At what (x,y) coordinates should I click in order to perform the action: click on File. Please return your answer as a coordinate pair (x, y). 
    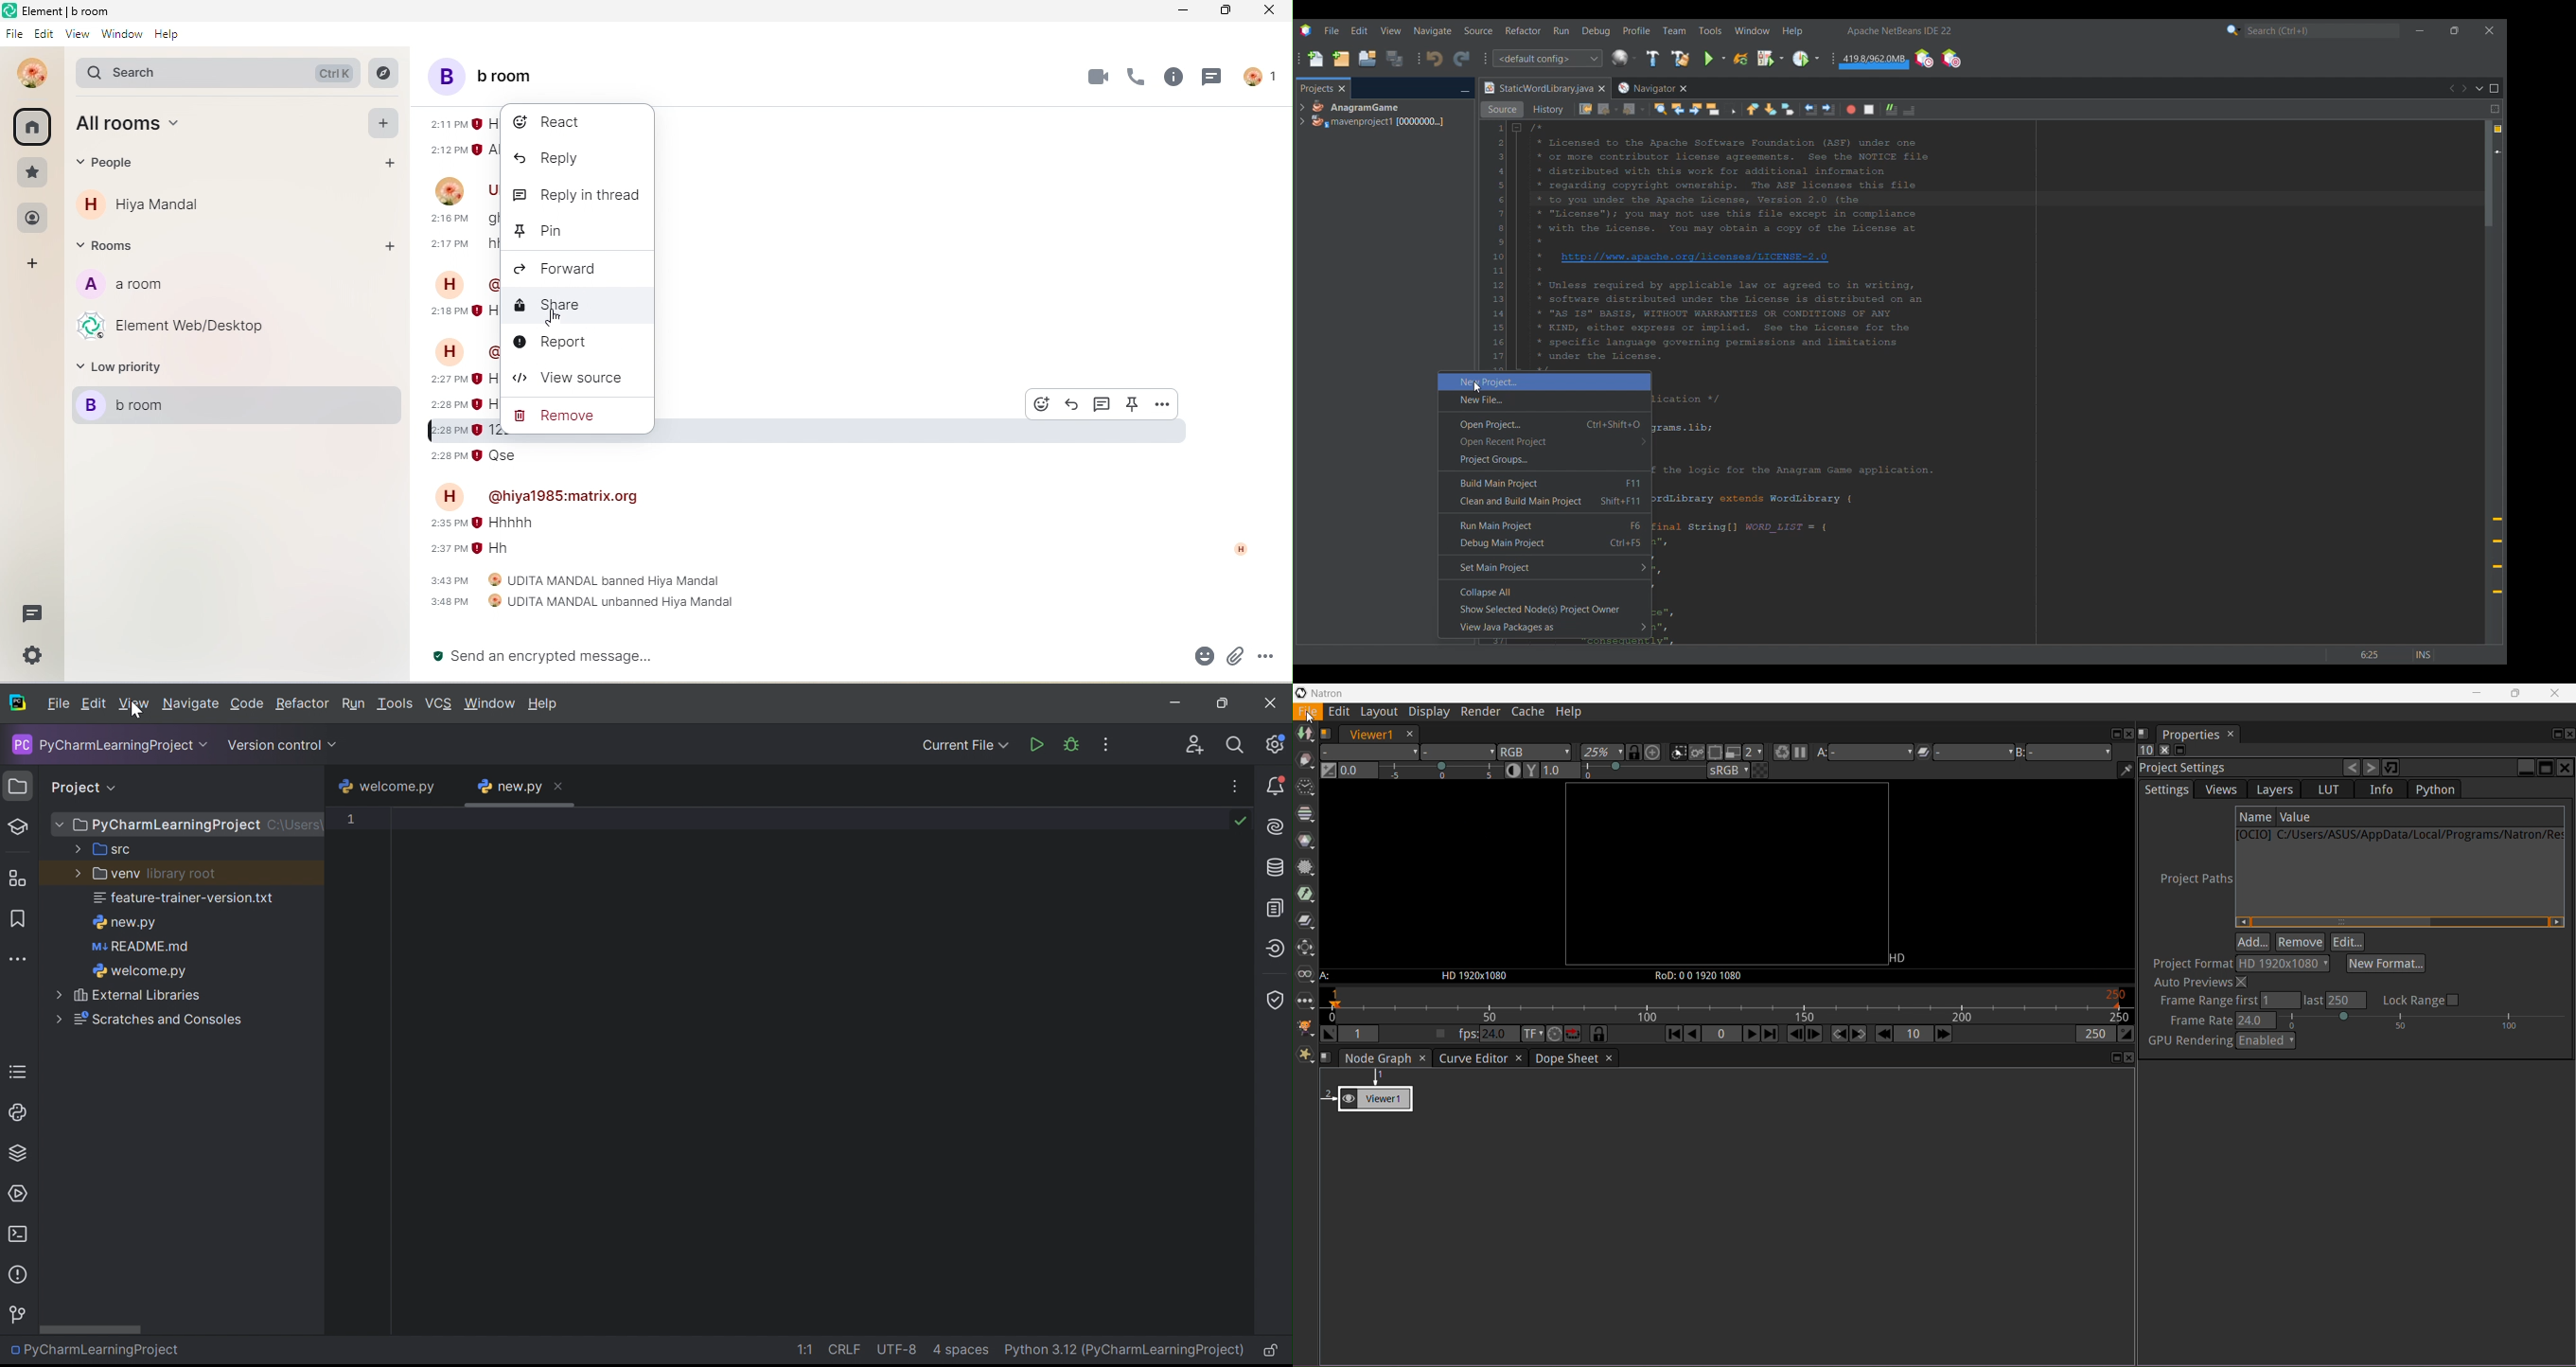
    Looking at the image, I should click on (57, 704).